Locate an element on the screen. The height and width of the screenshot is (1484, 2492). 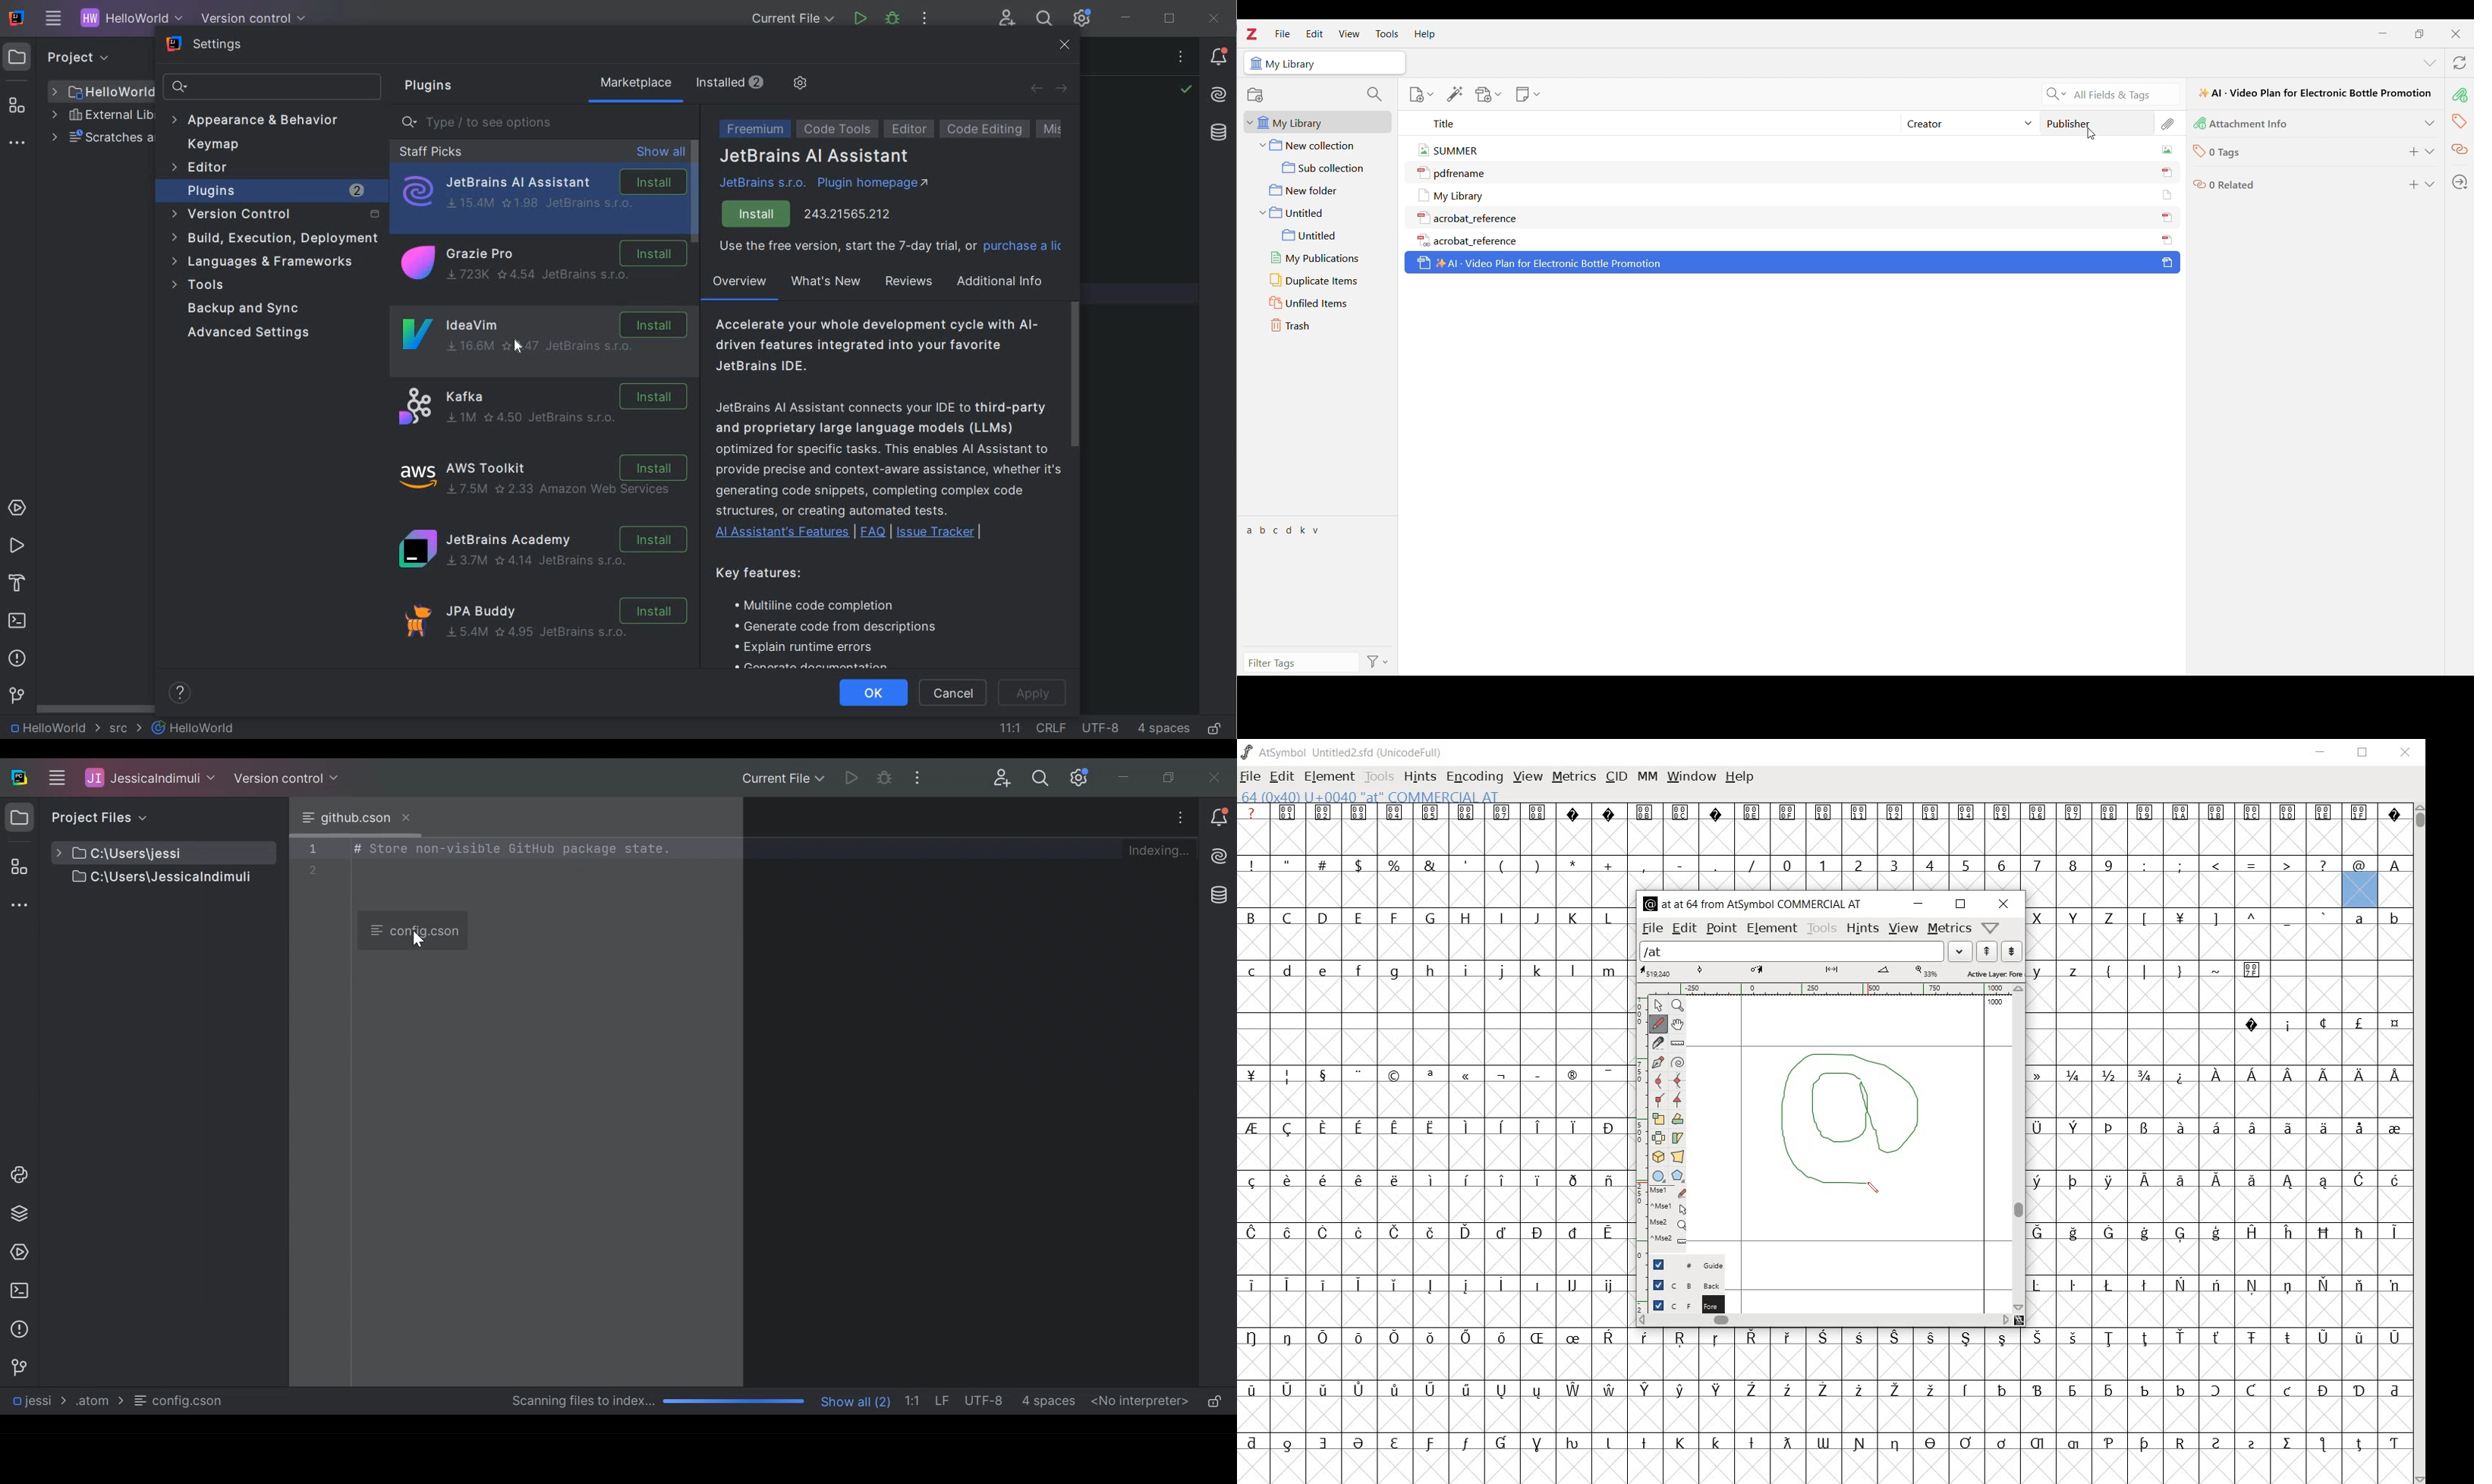
MAIN MENU is located at coordinates (50, 20).